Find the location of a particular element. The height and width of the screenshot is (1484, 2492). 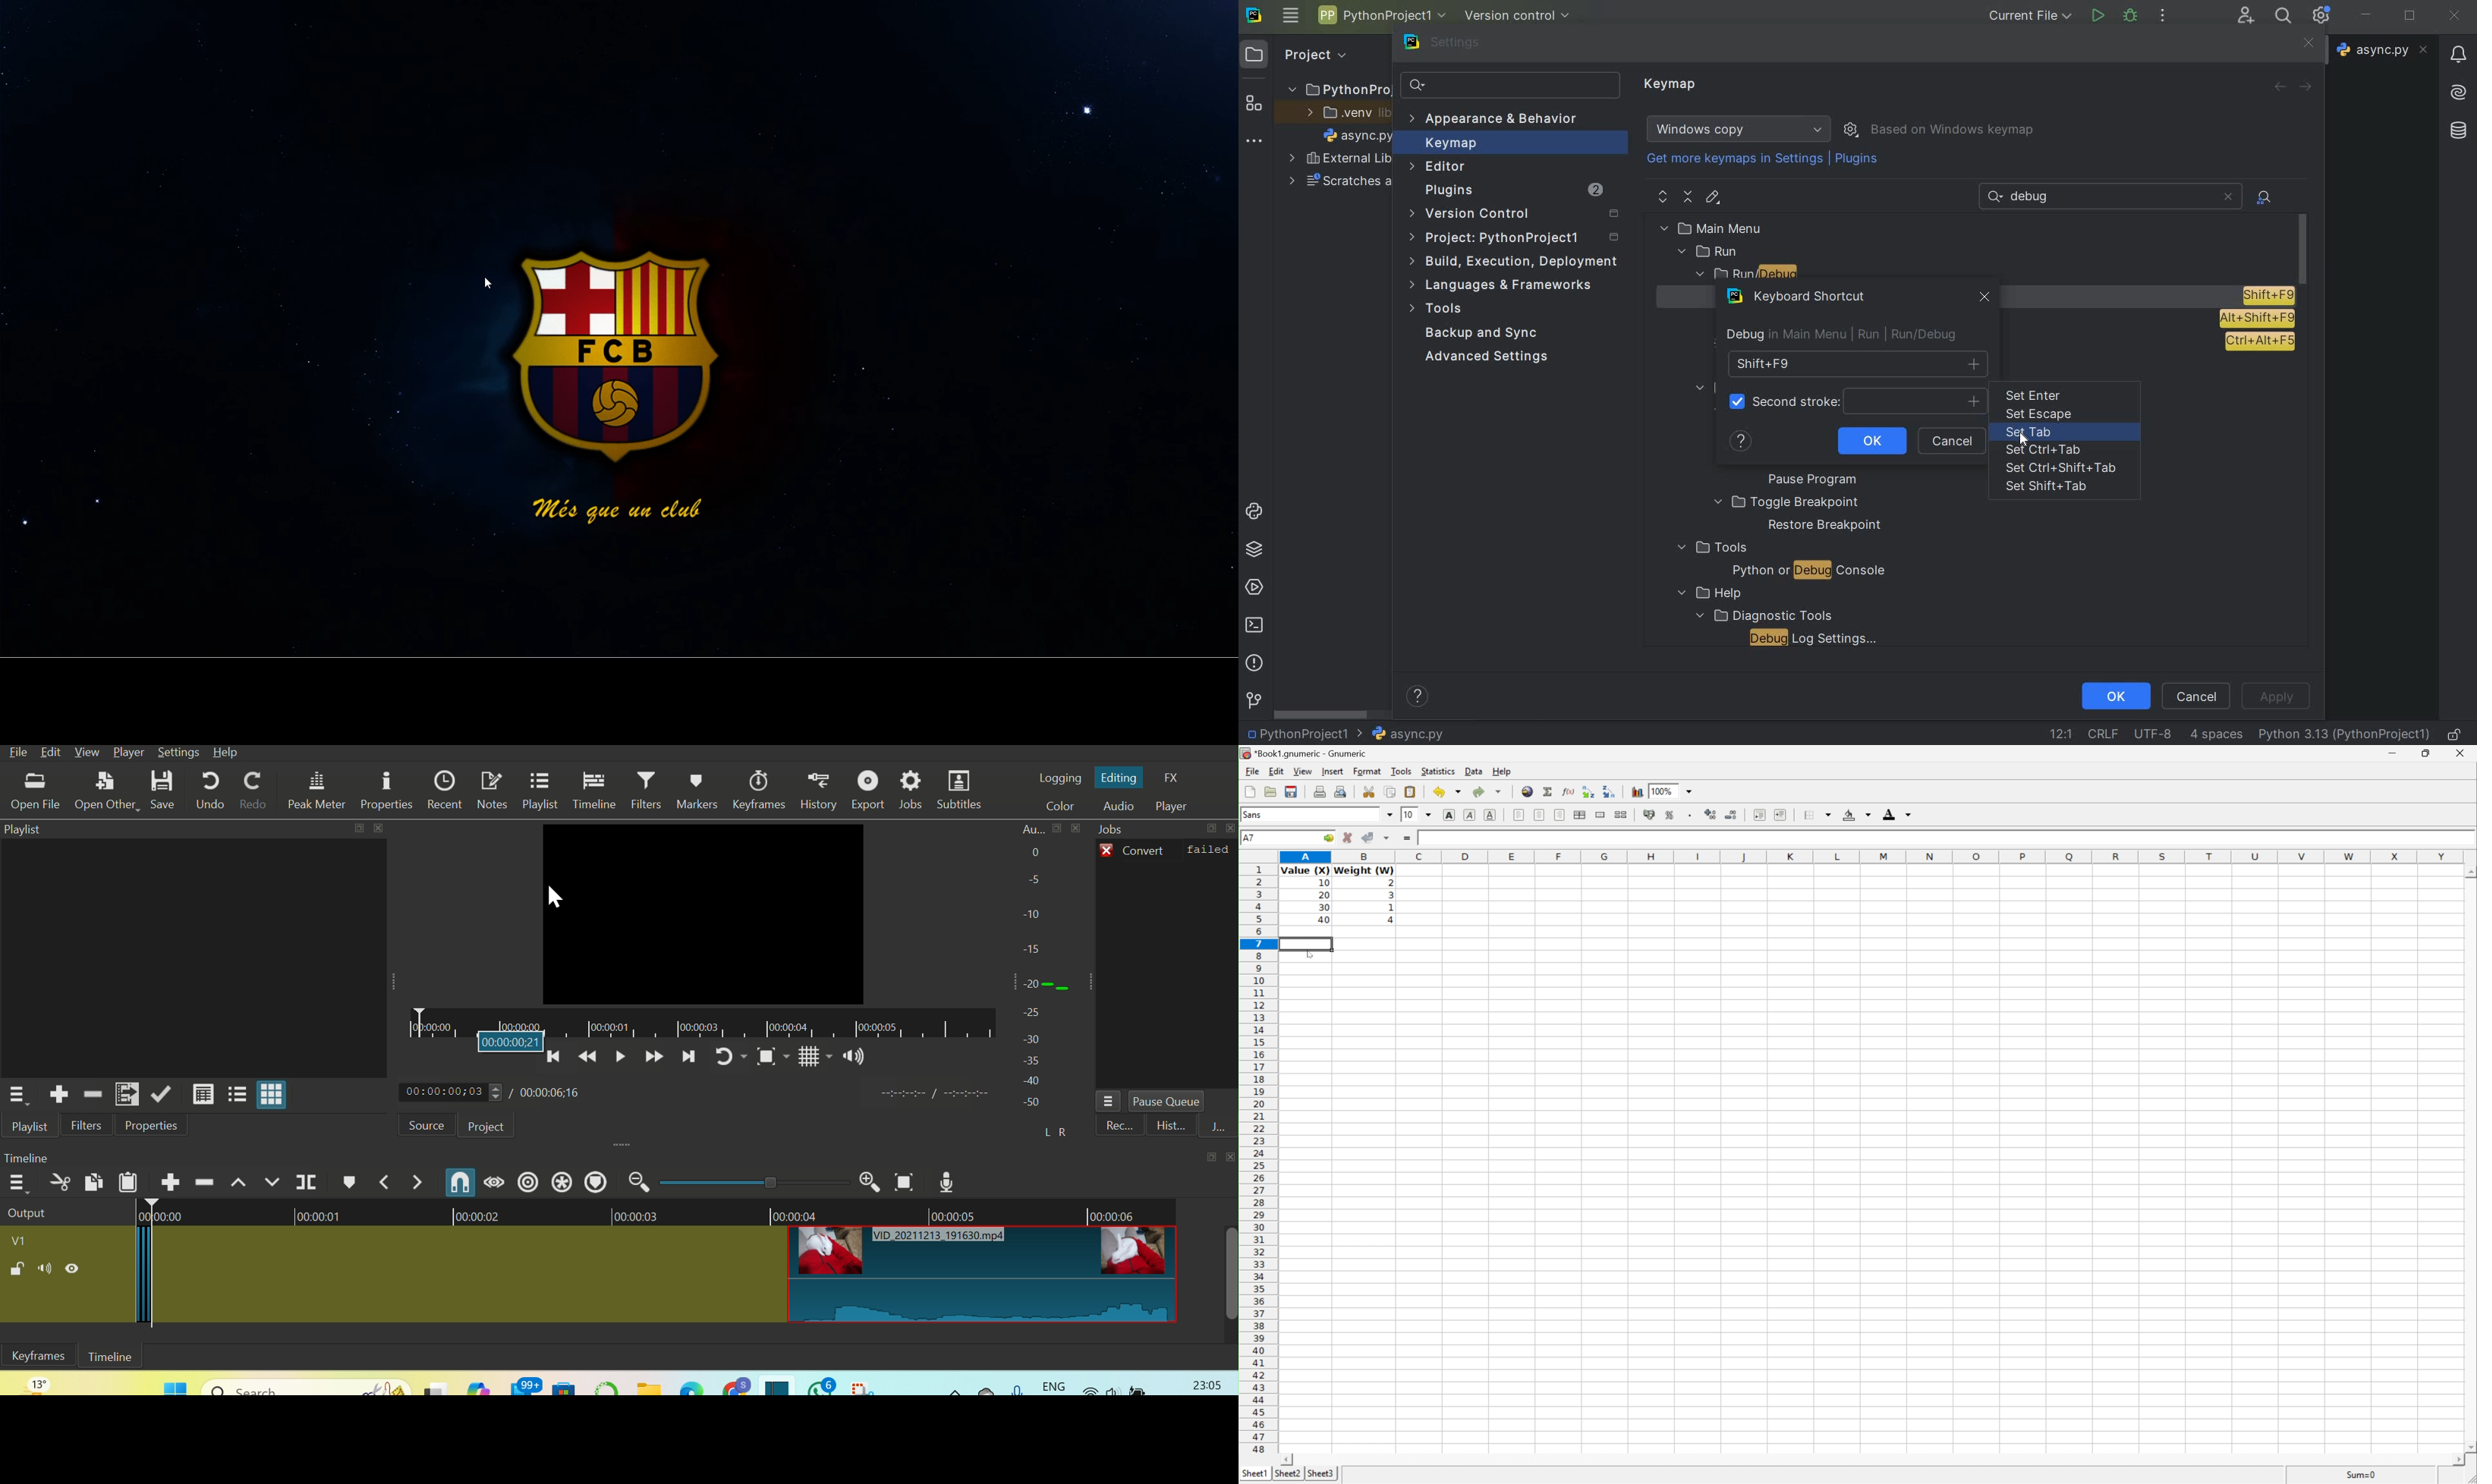

backup and sync is located at coordinates (1482, 335).